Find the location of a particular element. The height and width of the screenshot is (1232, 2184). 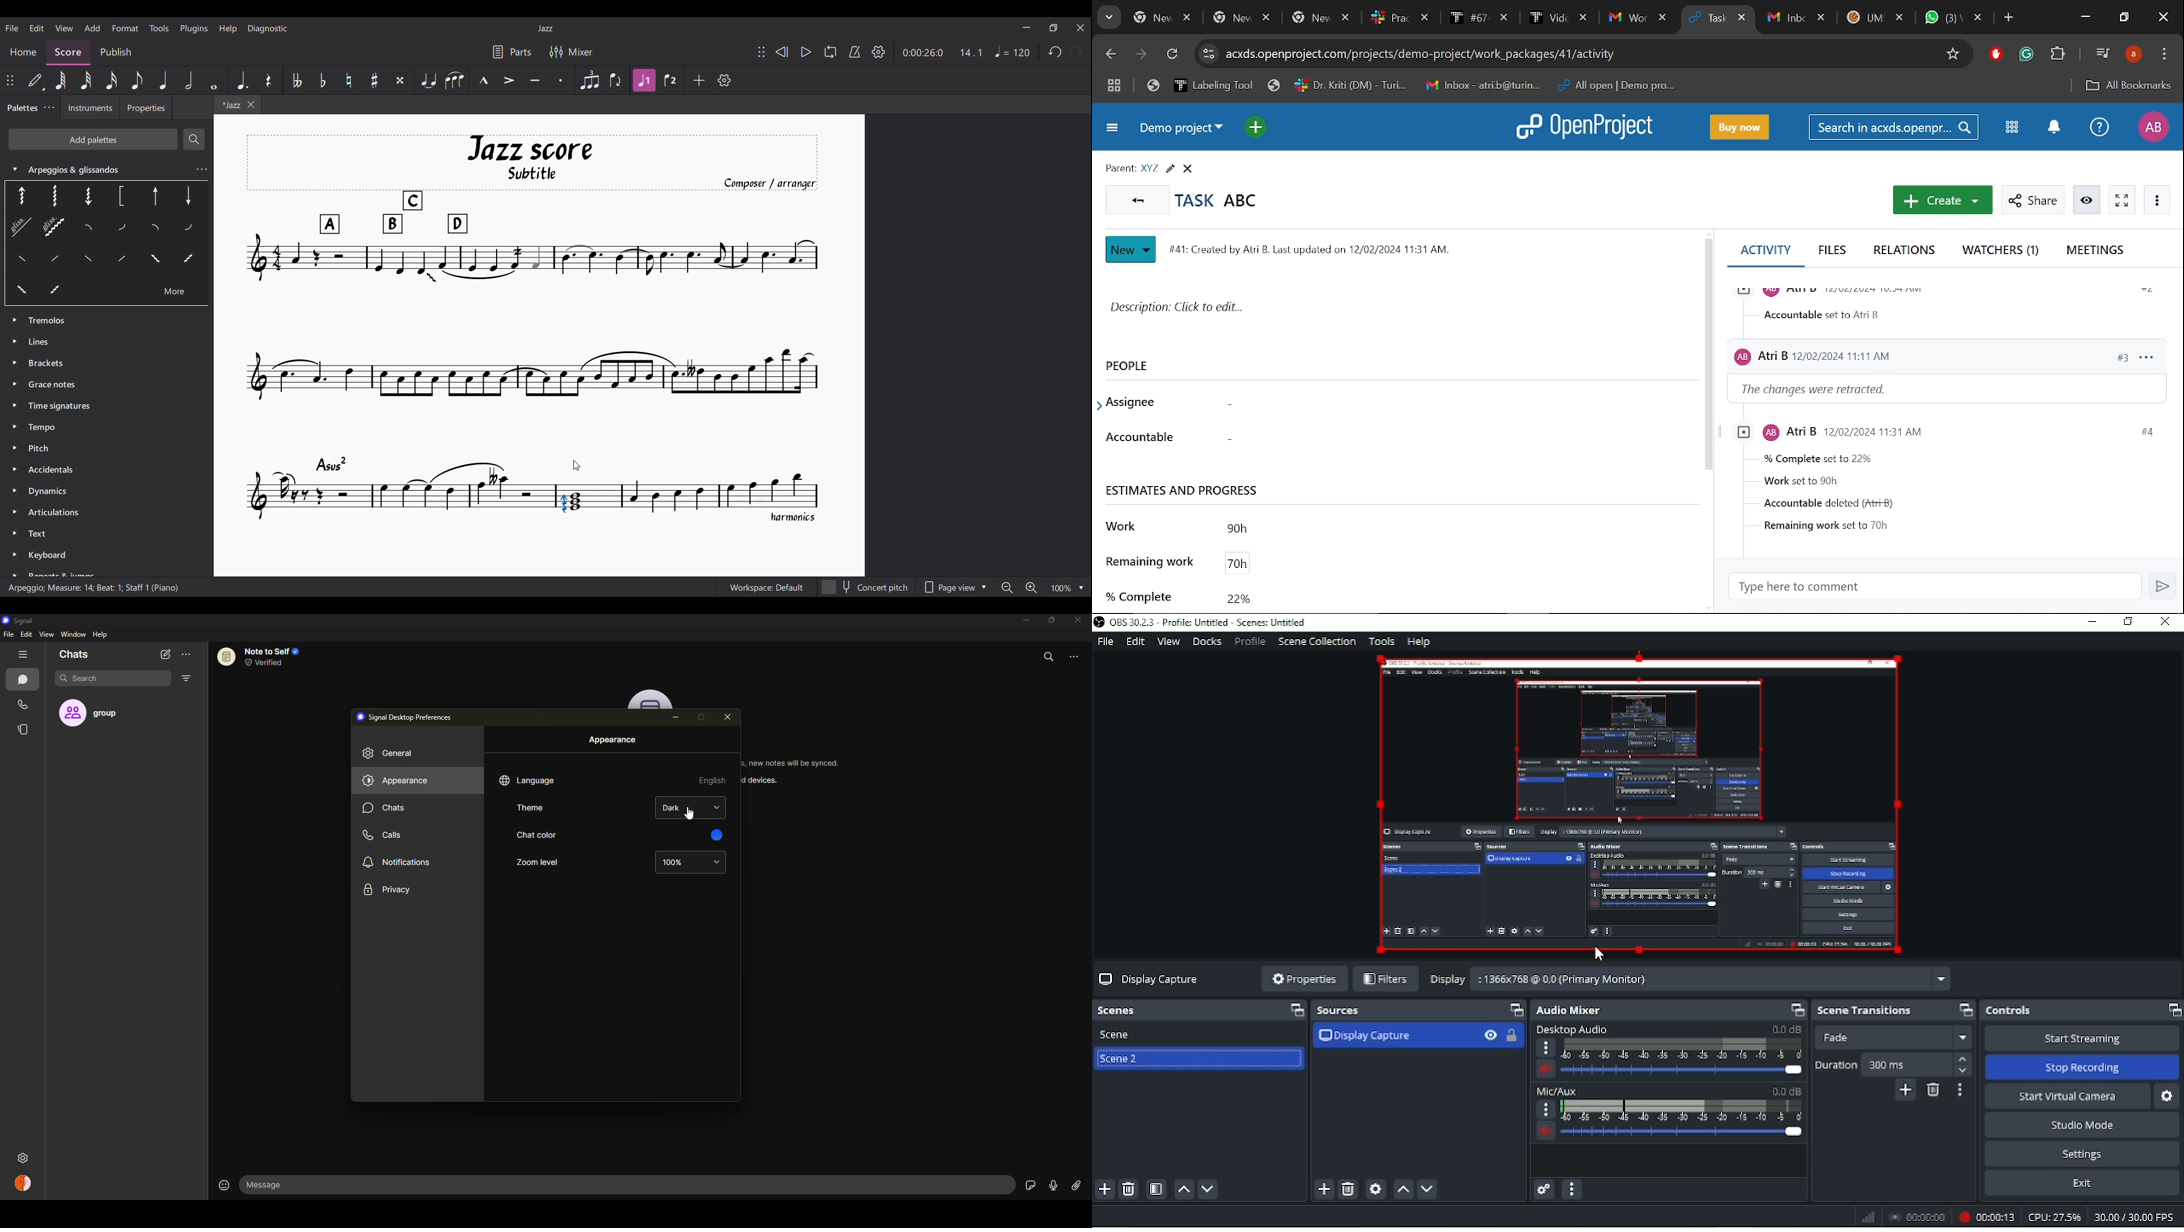

Filters is located at coordinates (1385, 980).